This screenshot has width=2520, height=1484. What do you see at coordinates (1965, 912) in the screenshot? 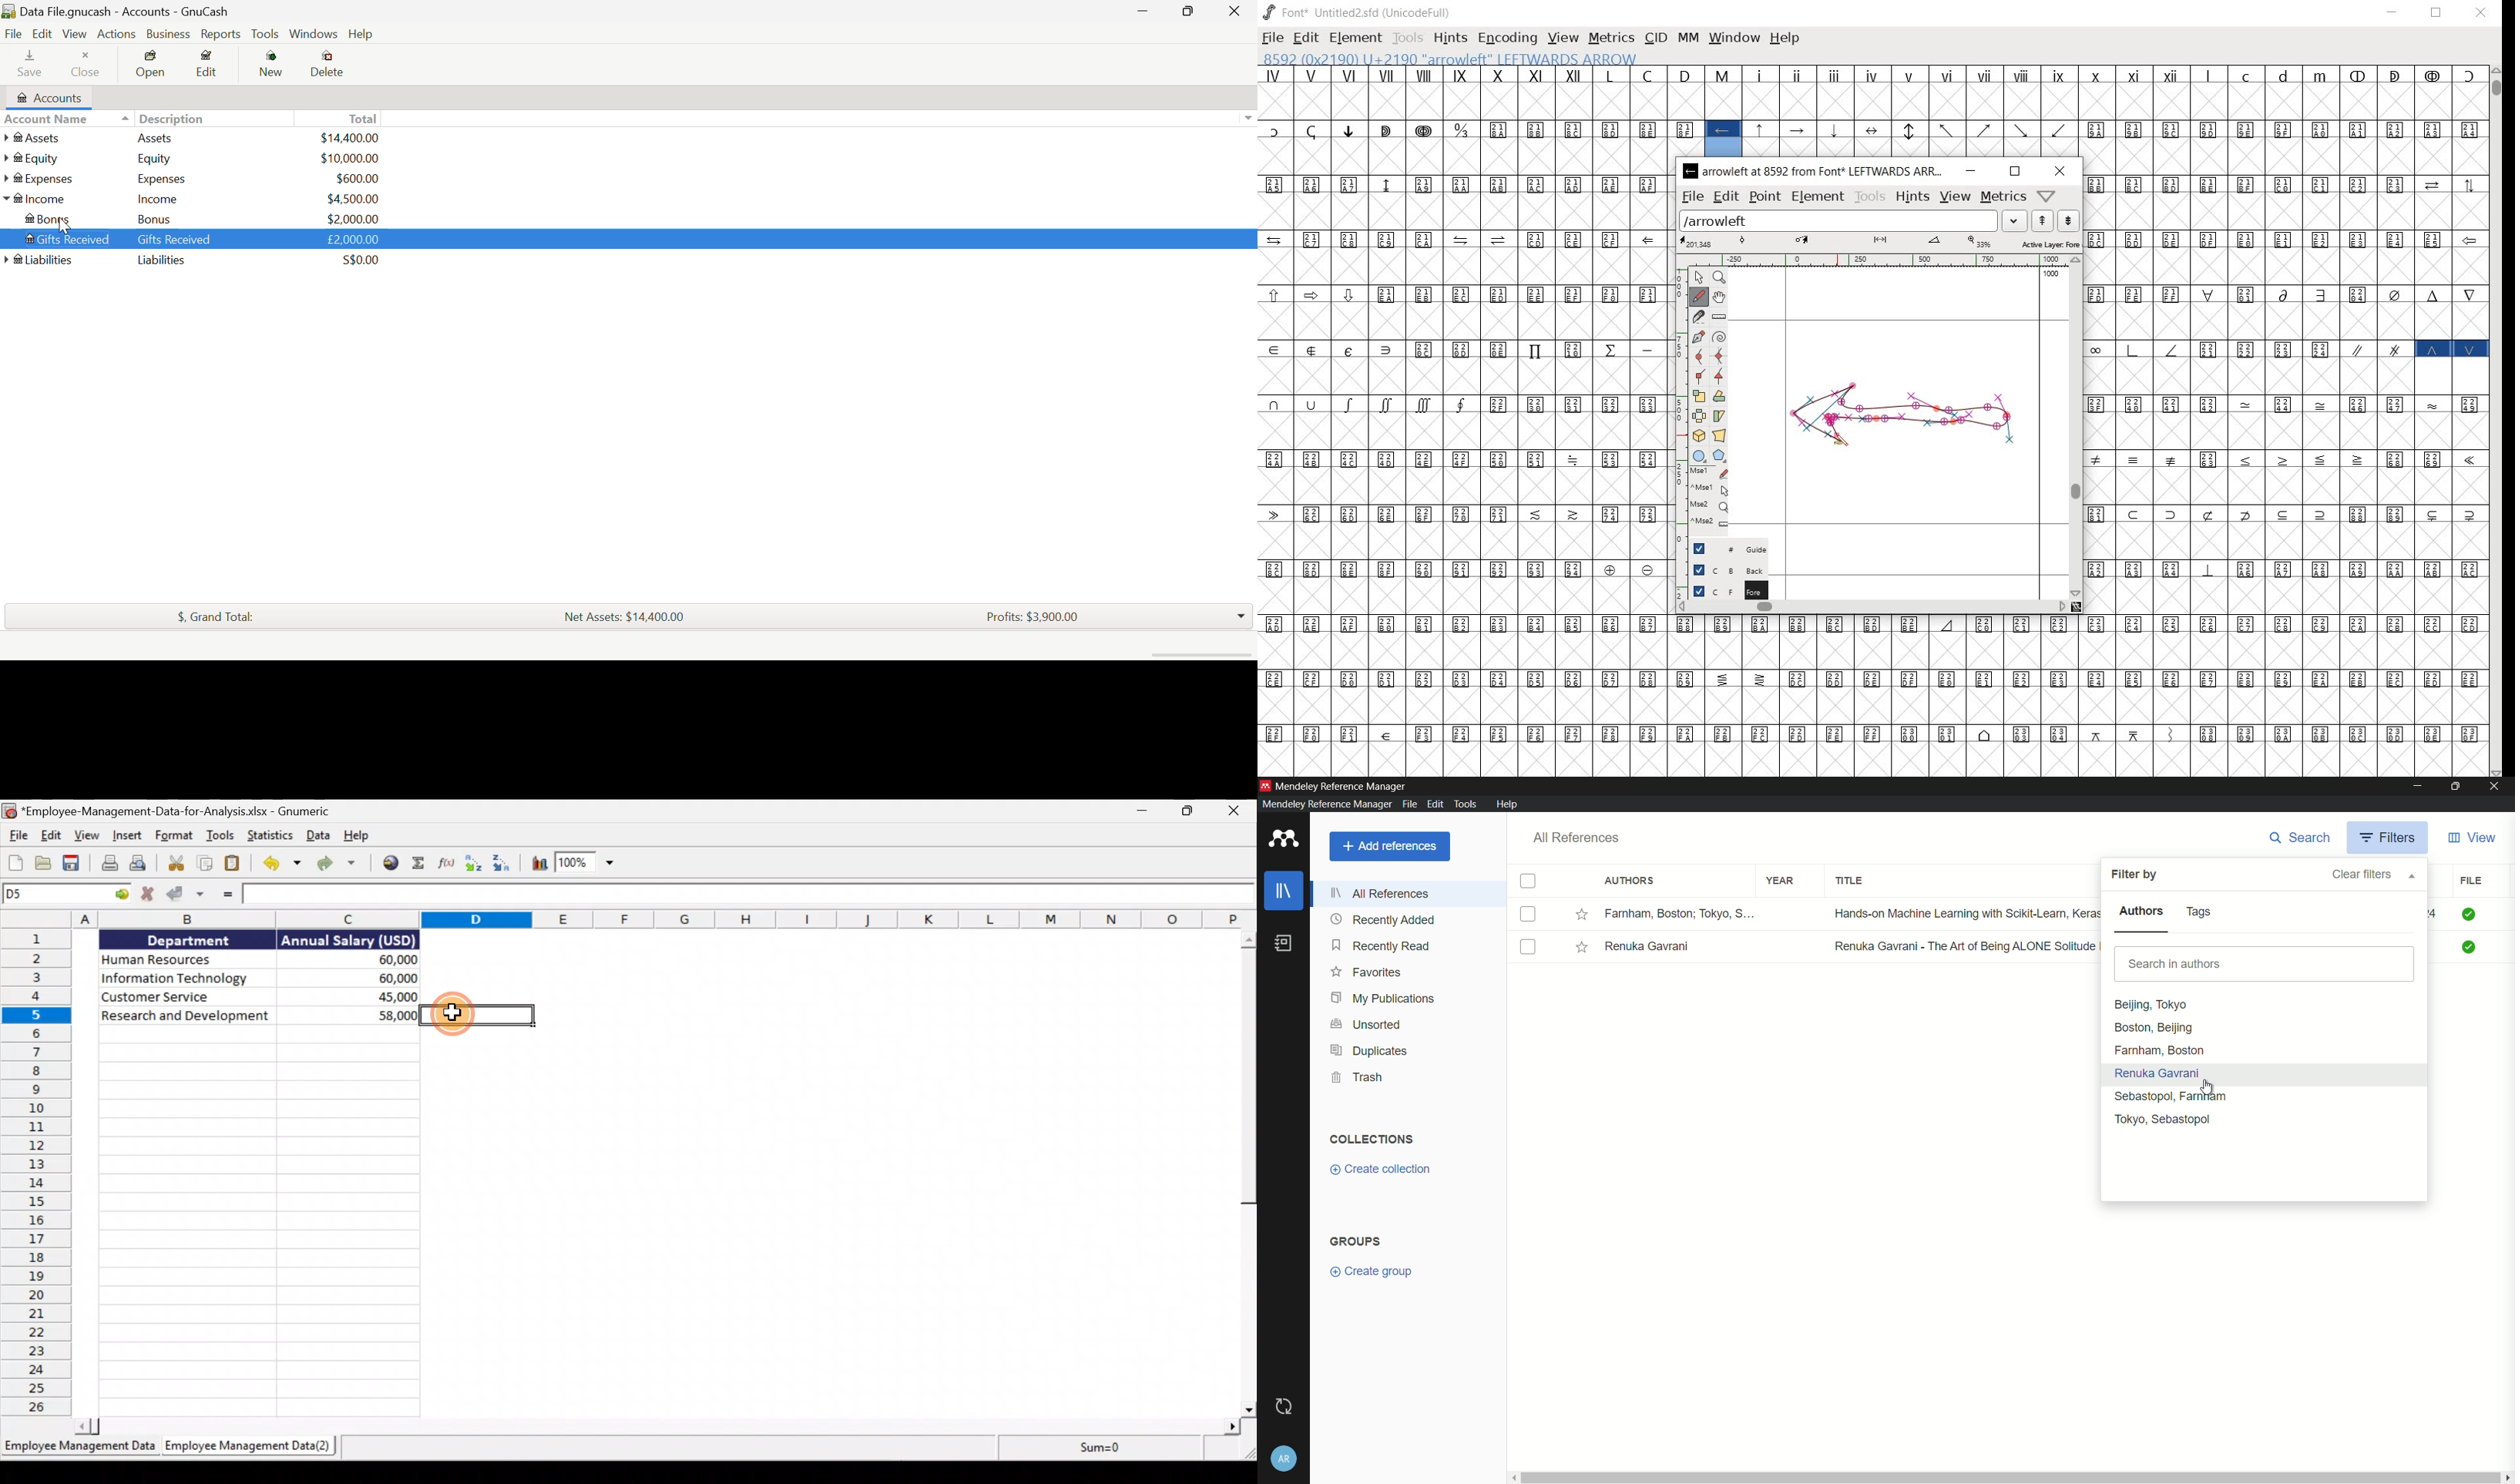
I see `Hands-on Machine Learning with Scikit-Learn, Keras, and TensorFlow Conce...` at bounding box center [1965, 912].